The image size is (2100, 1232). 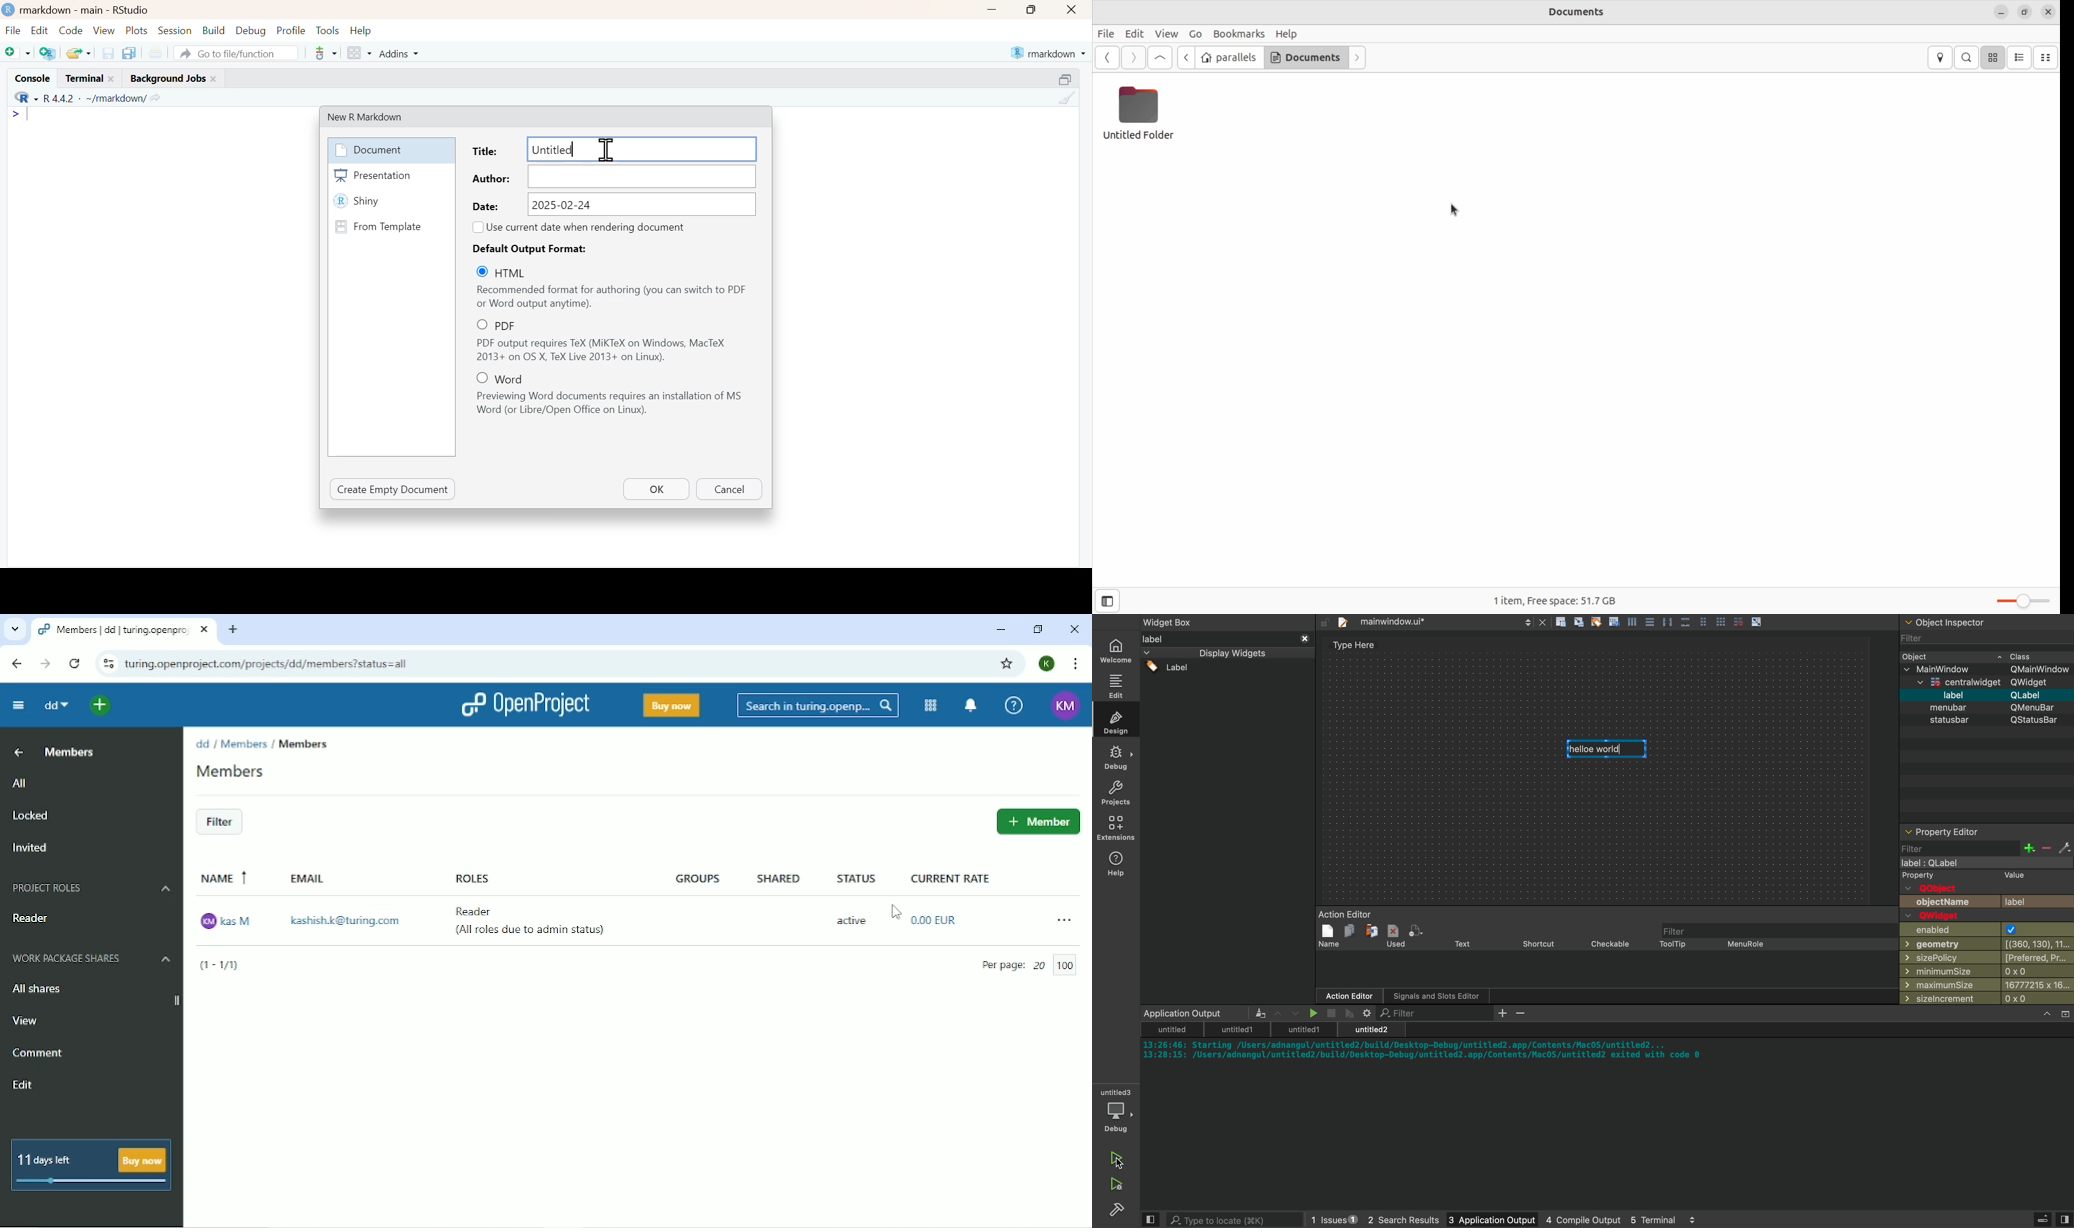 What do you see at coordinates (969, 706) in the screenshot?
I see `To notification center` at bounding box center [969, 706].